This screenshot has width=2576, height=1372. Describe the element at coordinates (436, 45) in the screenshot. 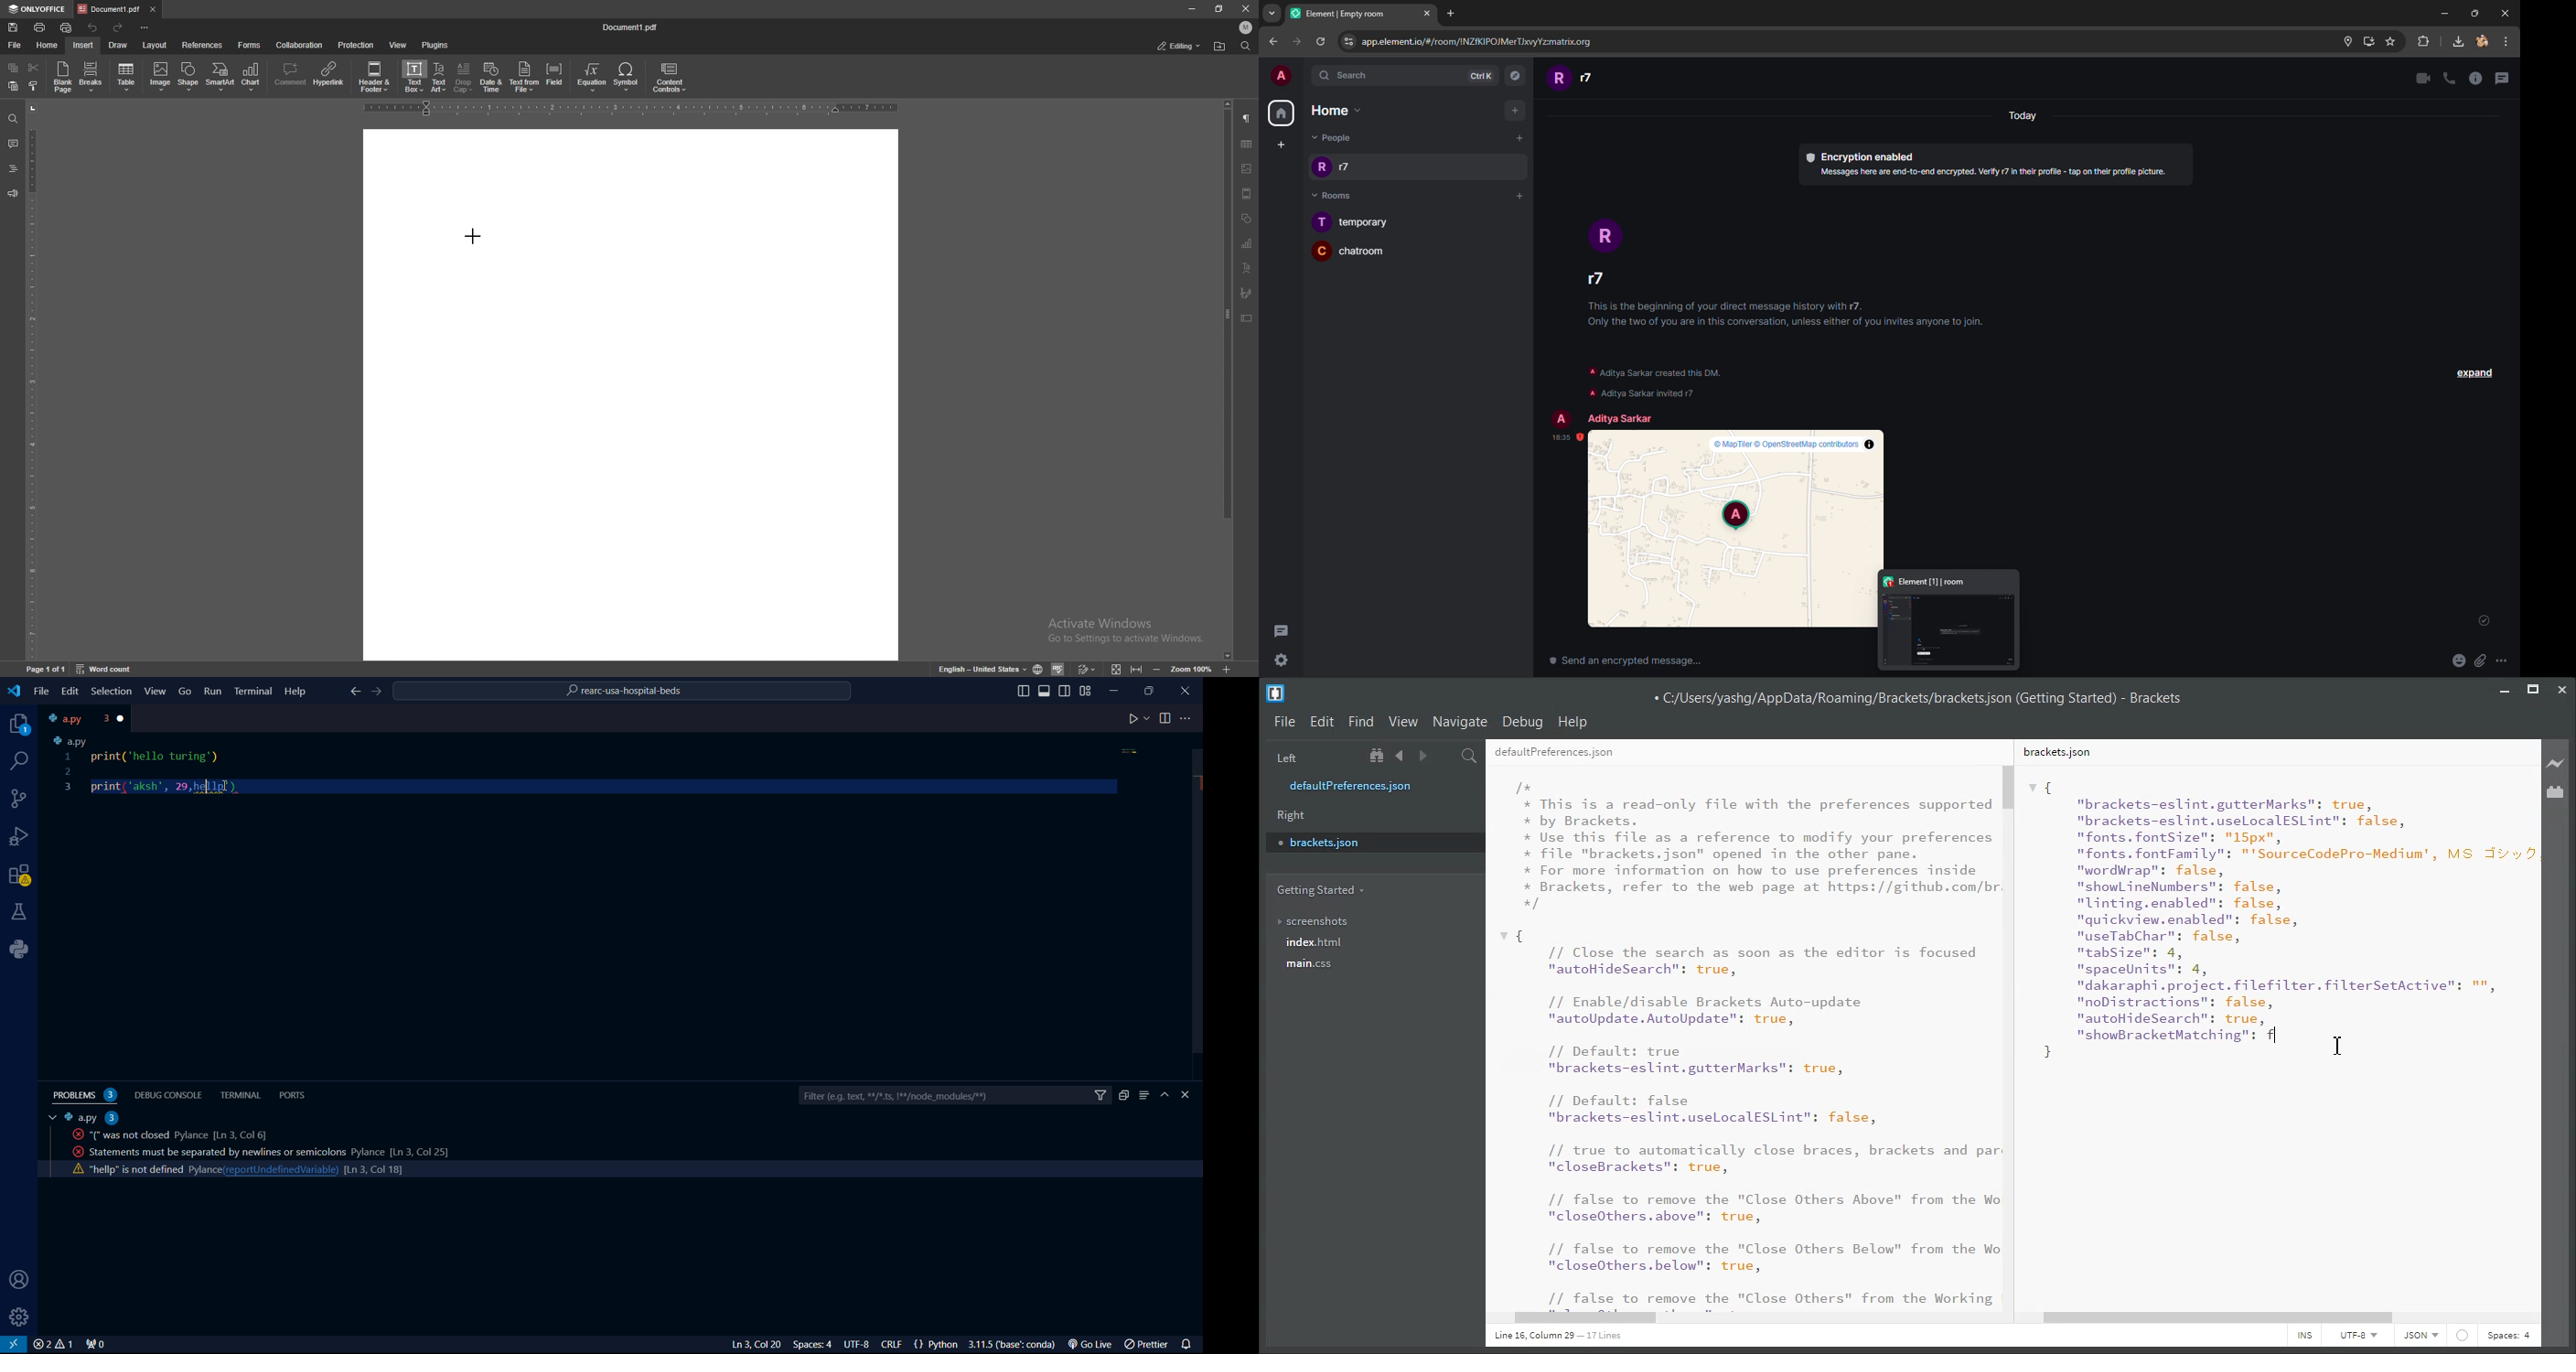

I see `plugins` at that location.